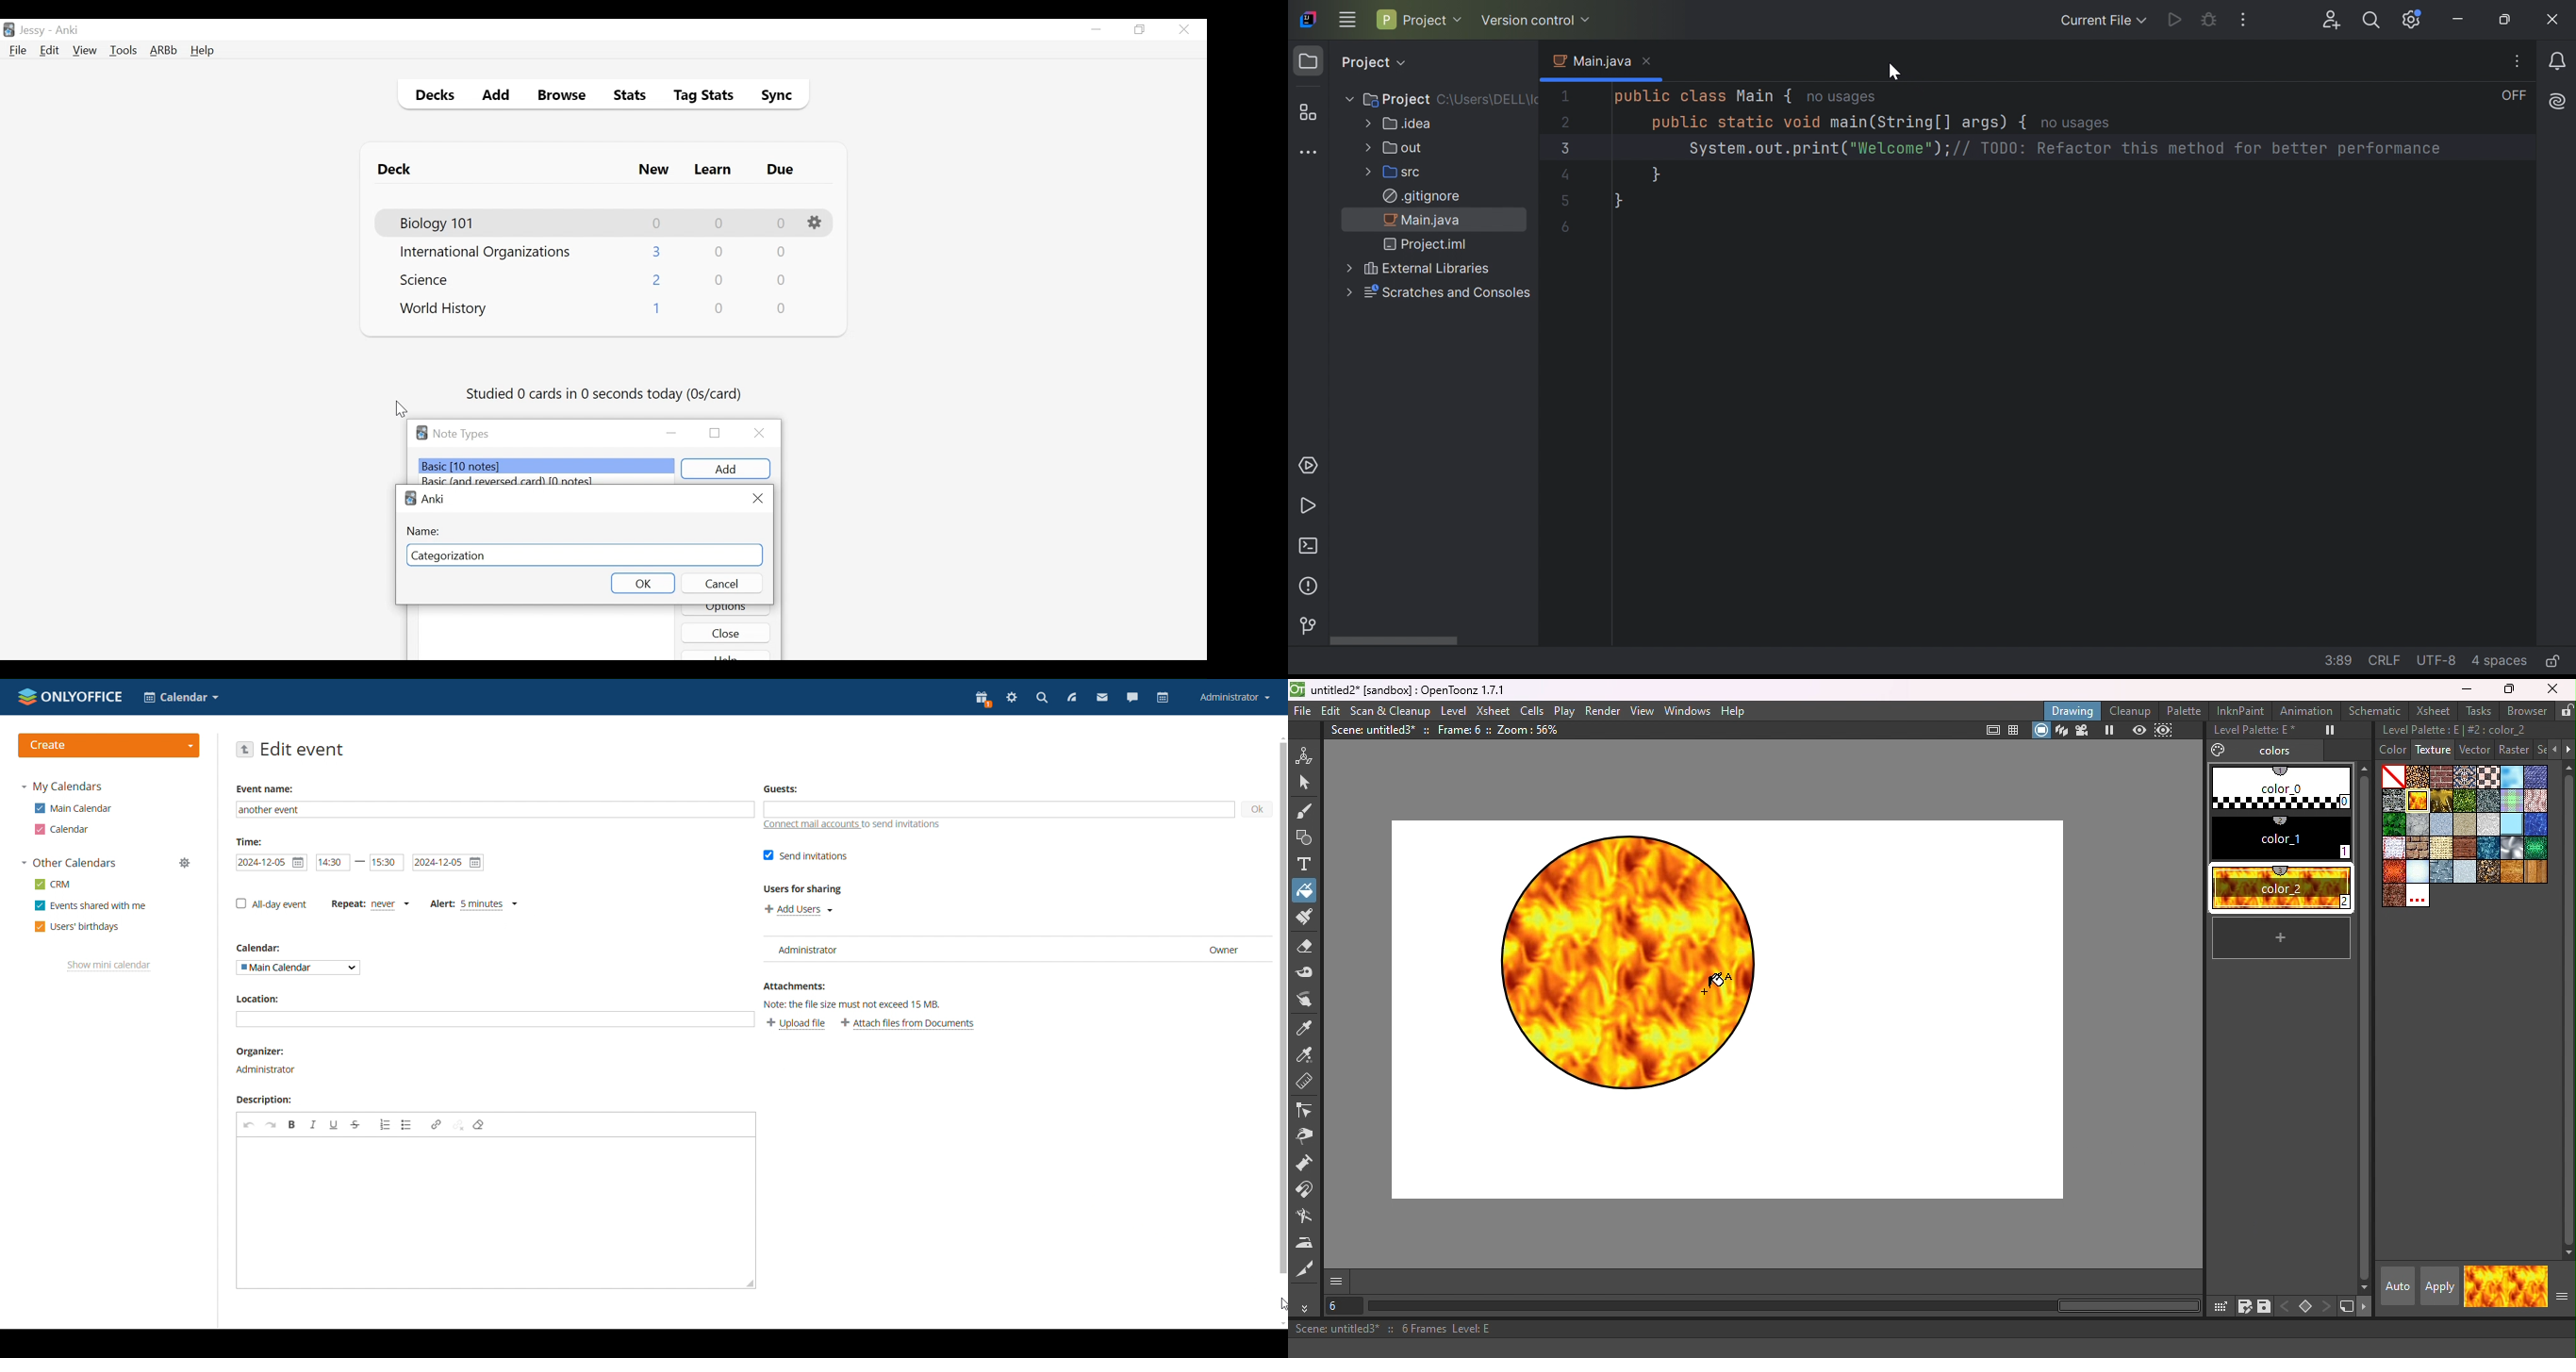  Describe the element at coordinates (642, 582) in the screenshot. I see `OK` at that location.